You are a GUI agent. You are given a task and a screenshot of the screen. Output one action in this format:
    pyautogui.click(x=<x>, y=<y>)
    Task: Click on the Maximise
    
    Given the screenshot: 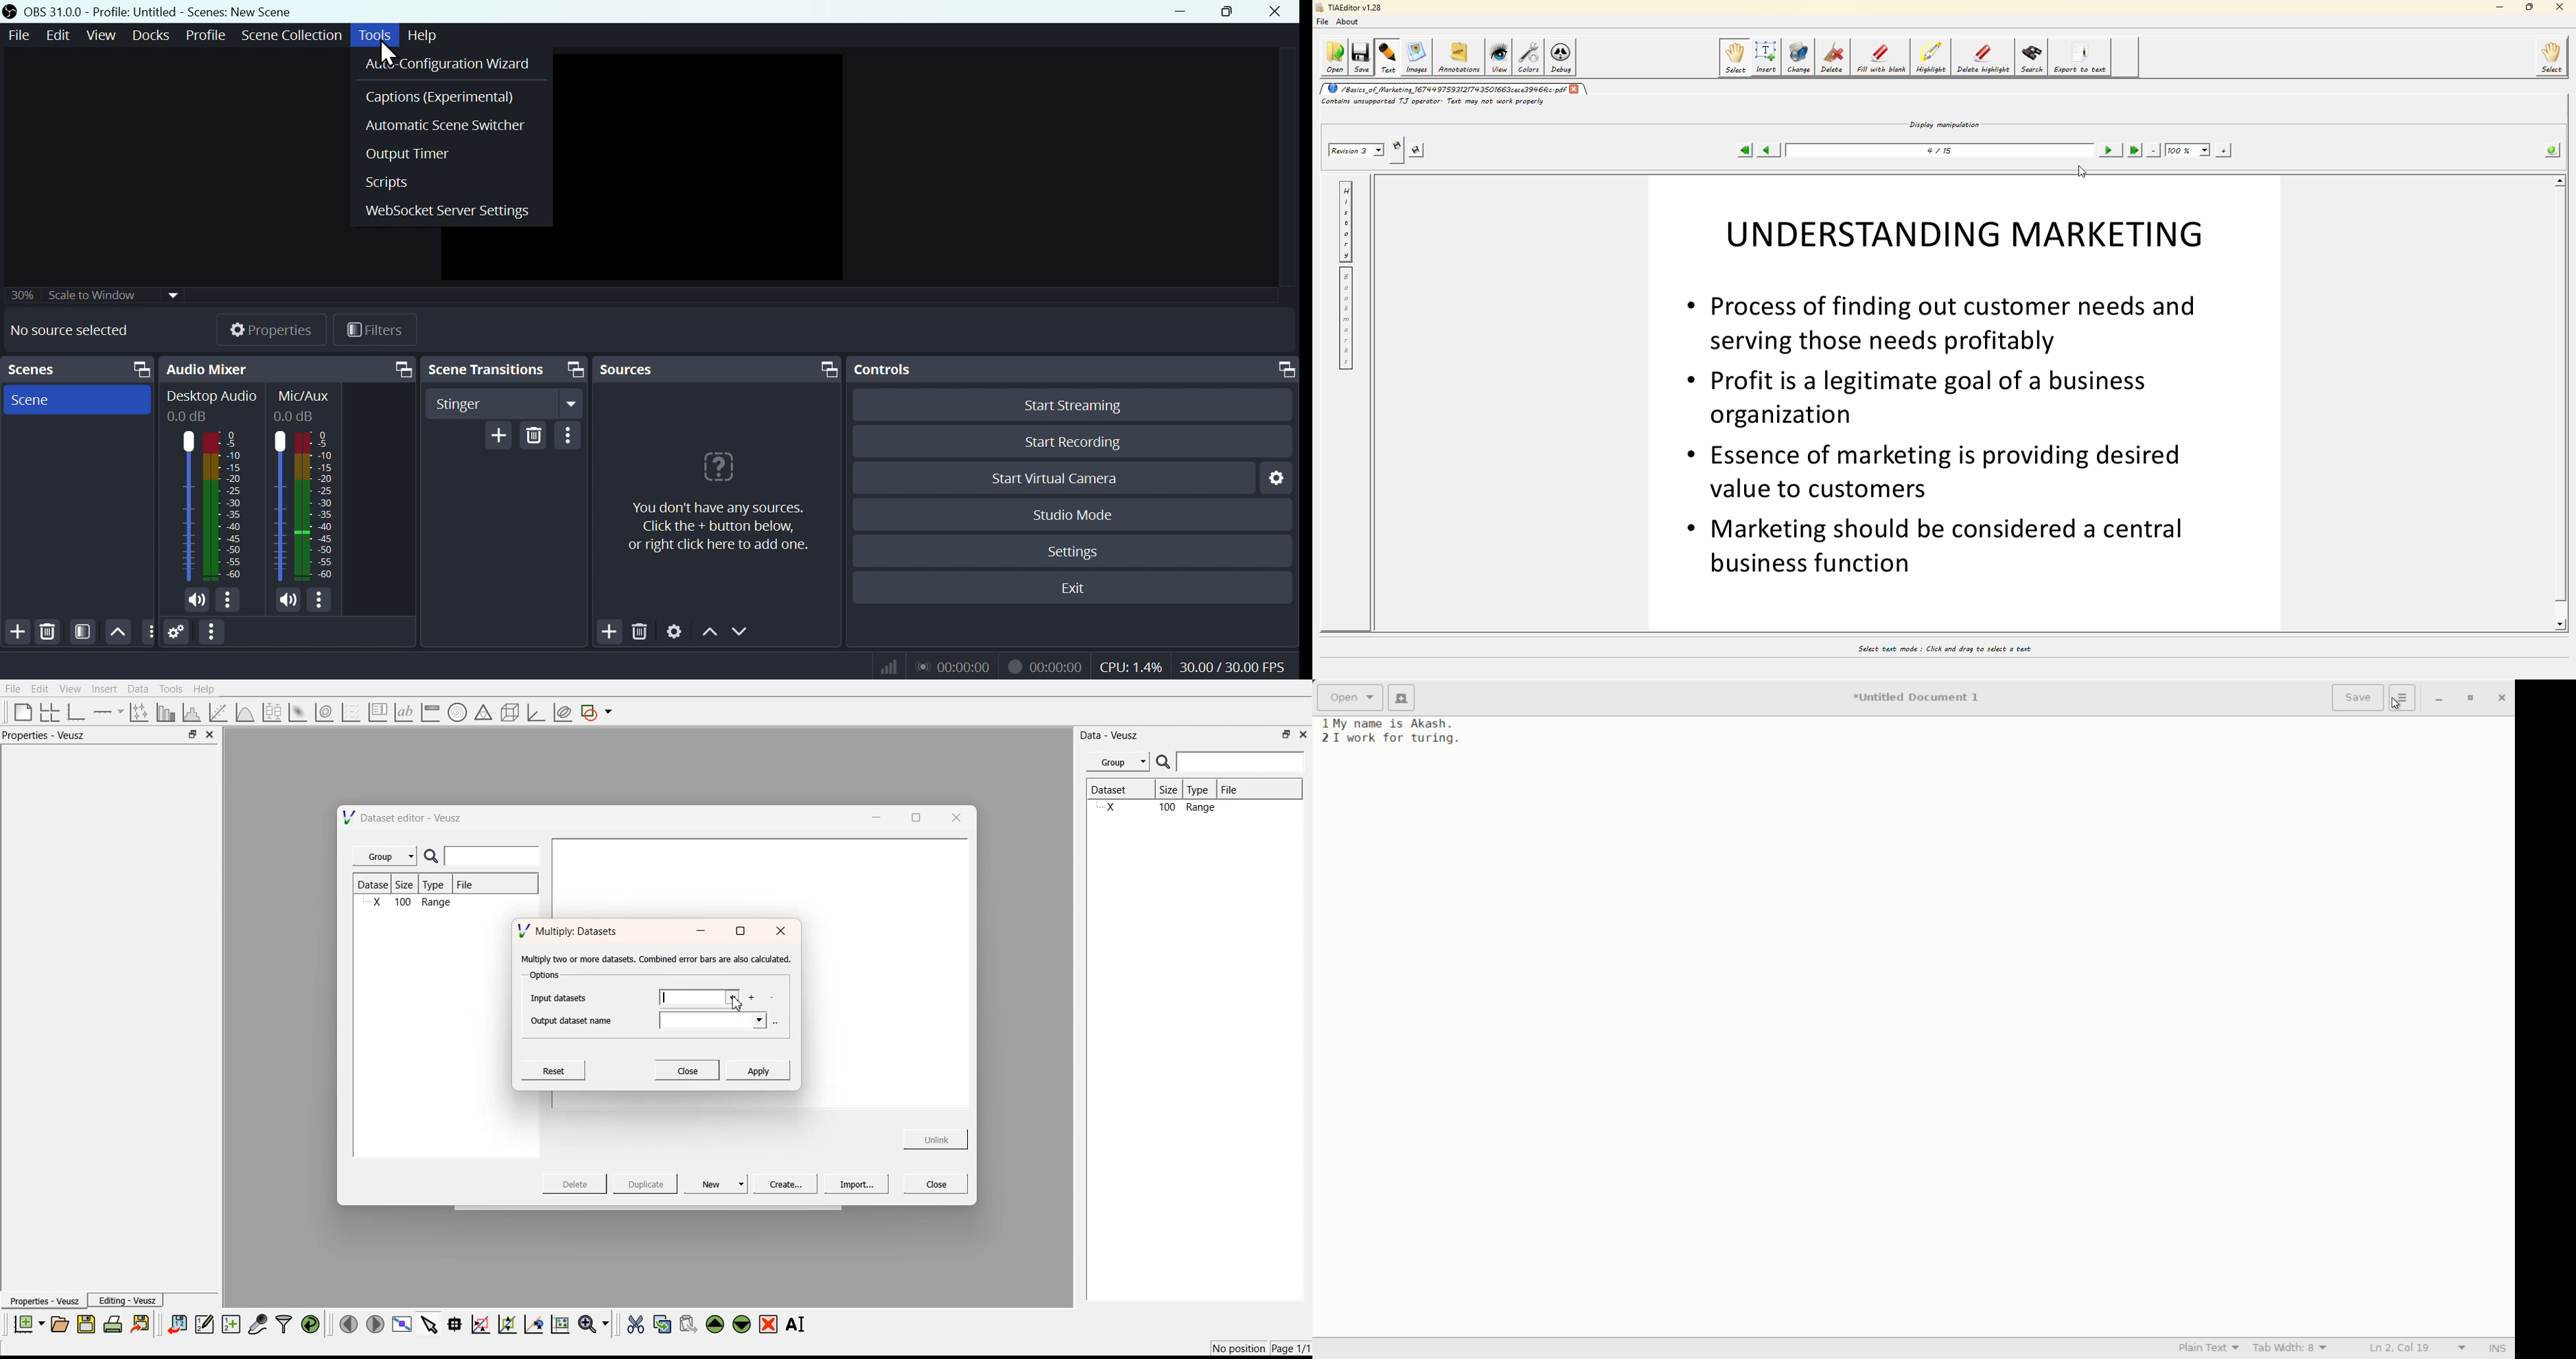 What is the action you would take?
    pyautogui.click(x=1231, y=12)
    